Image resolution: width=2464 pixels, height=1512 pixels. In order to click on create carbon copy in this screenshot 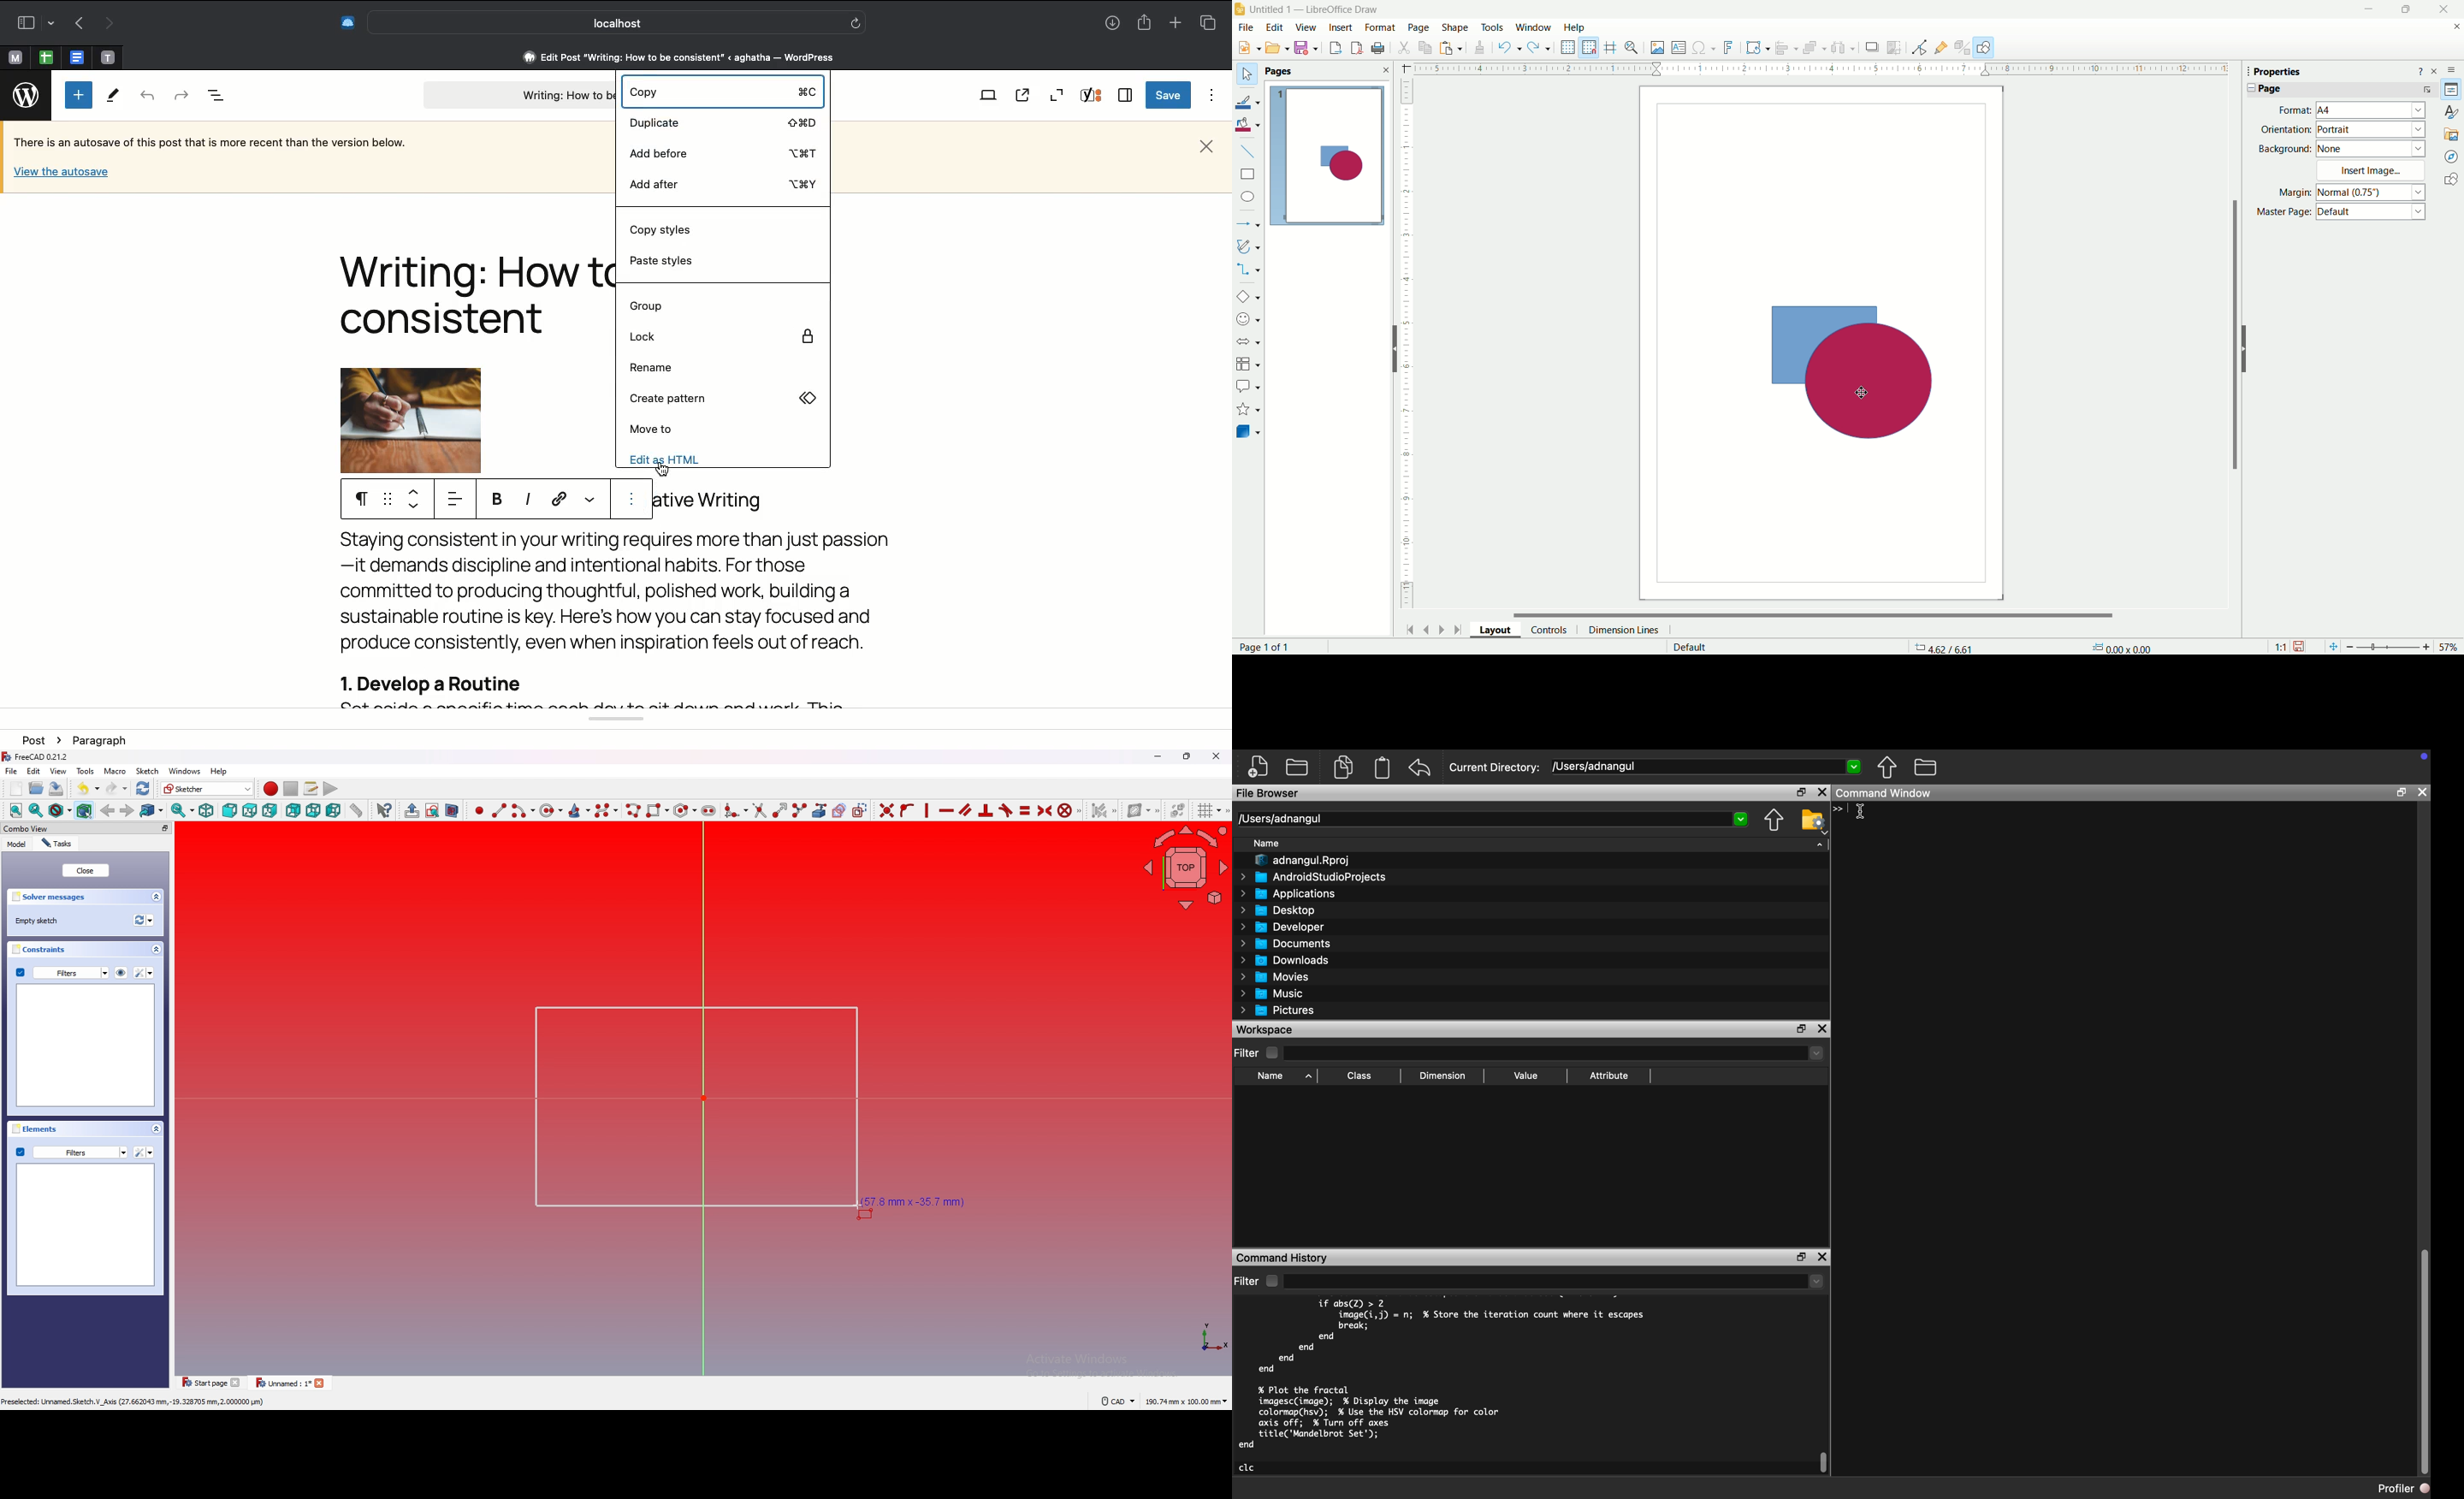, I will do `click(840, 810)`.